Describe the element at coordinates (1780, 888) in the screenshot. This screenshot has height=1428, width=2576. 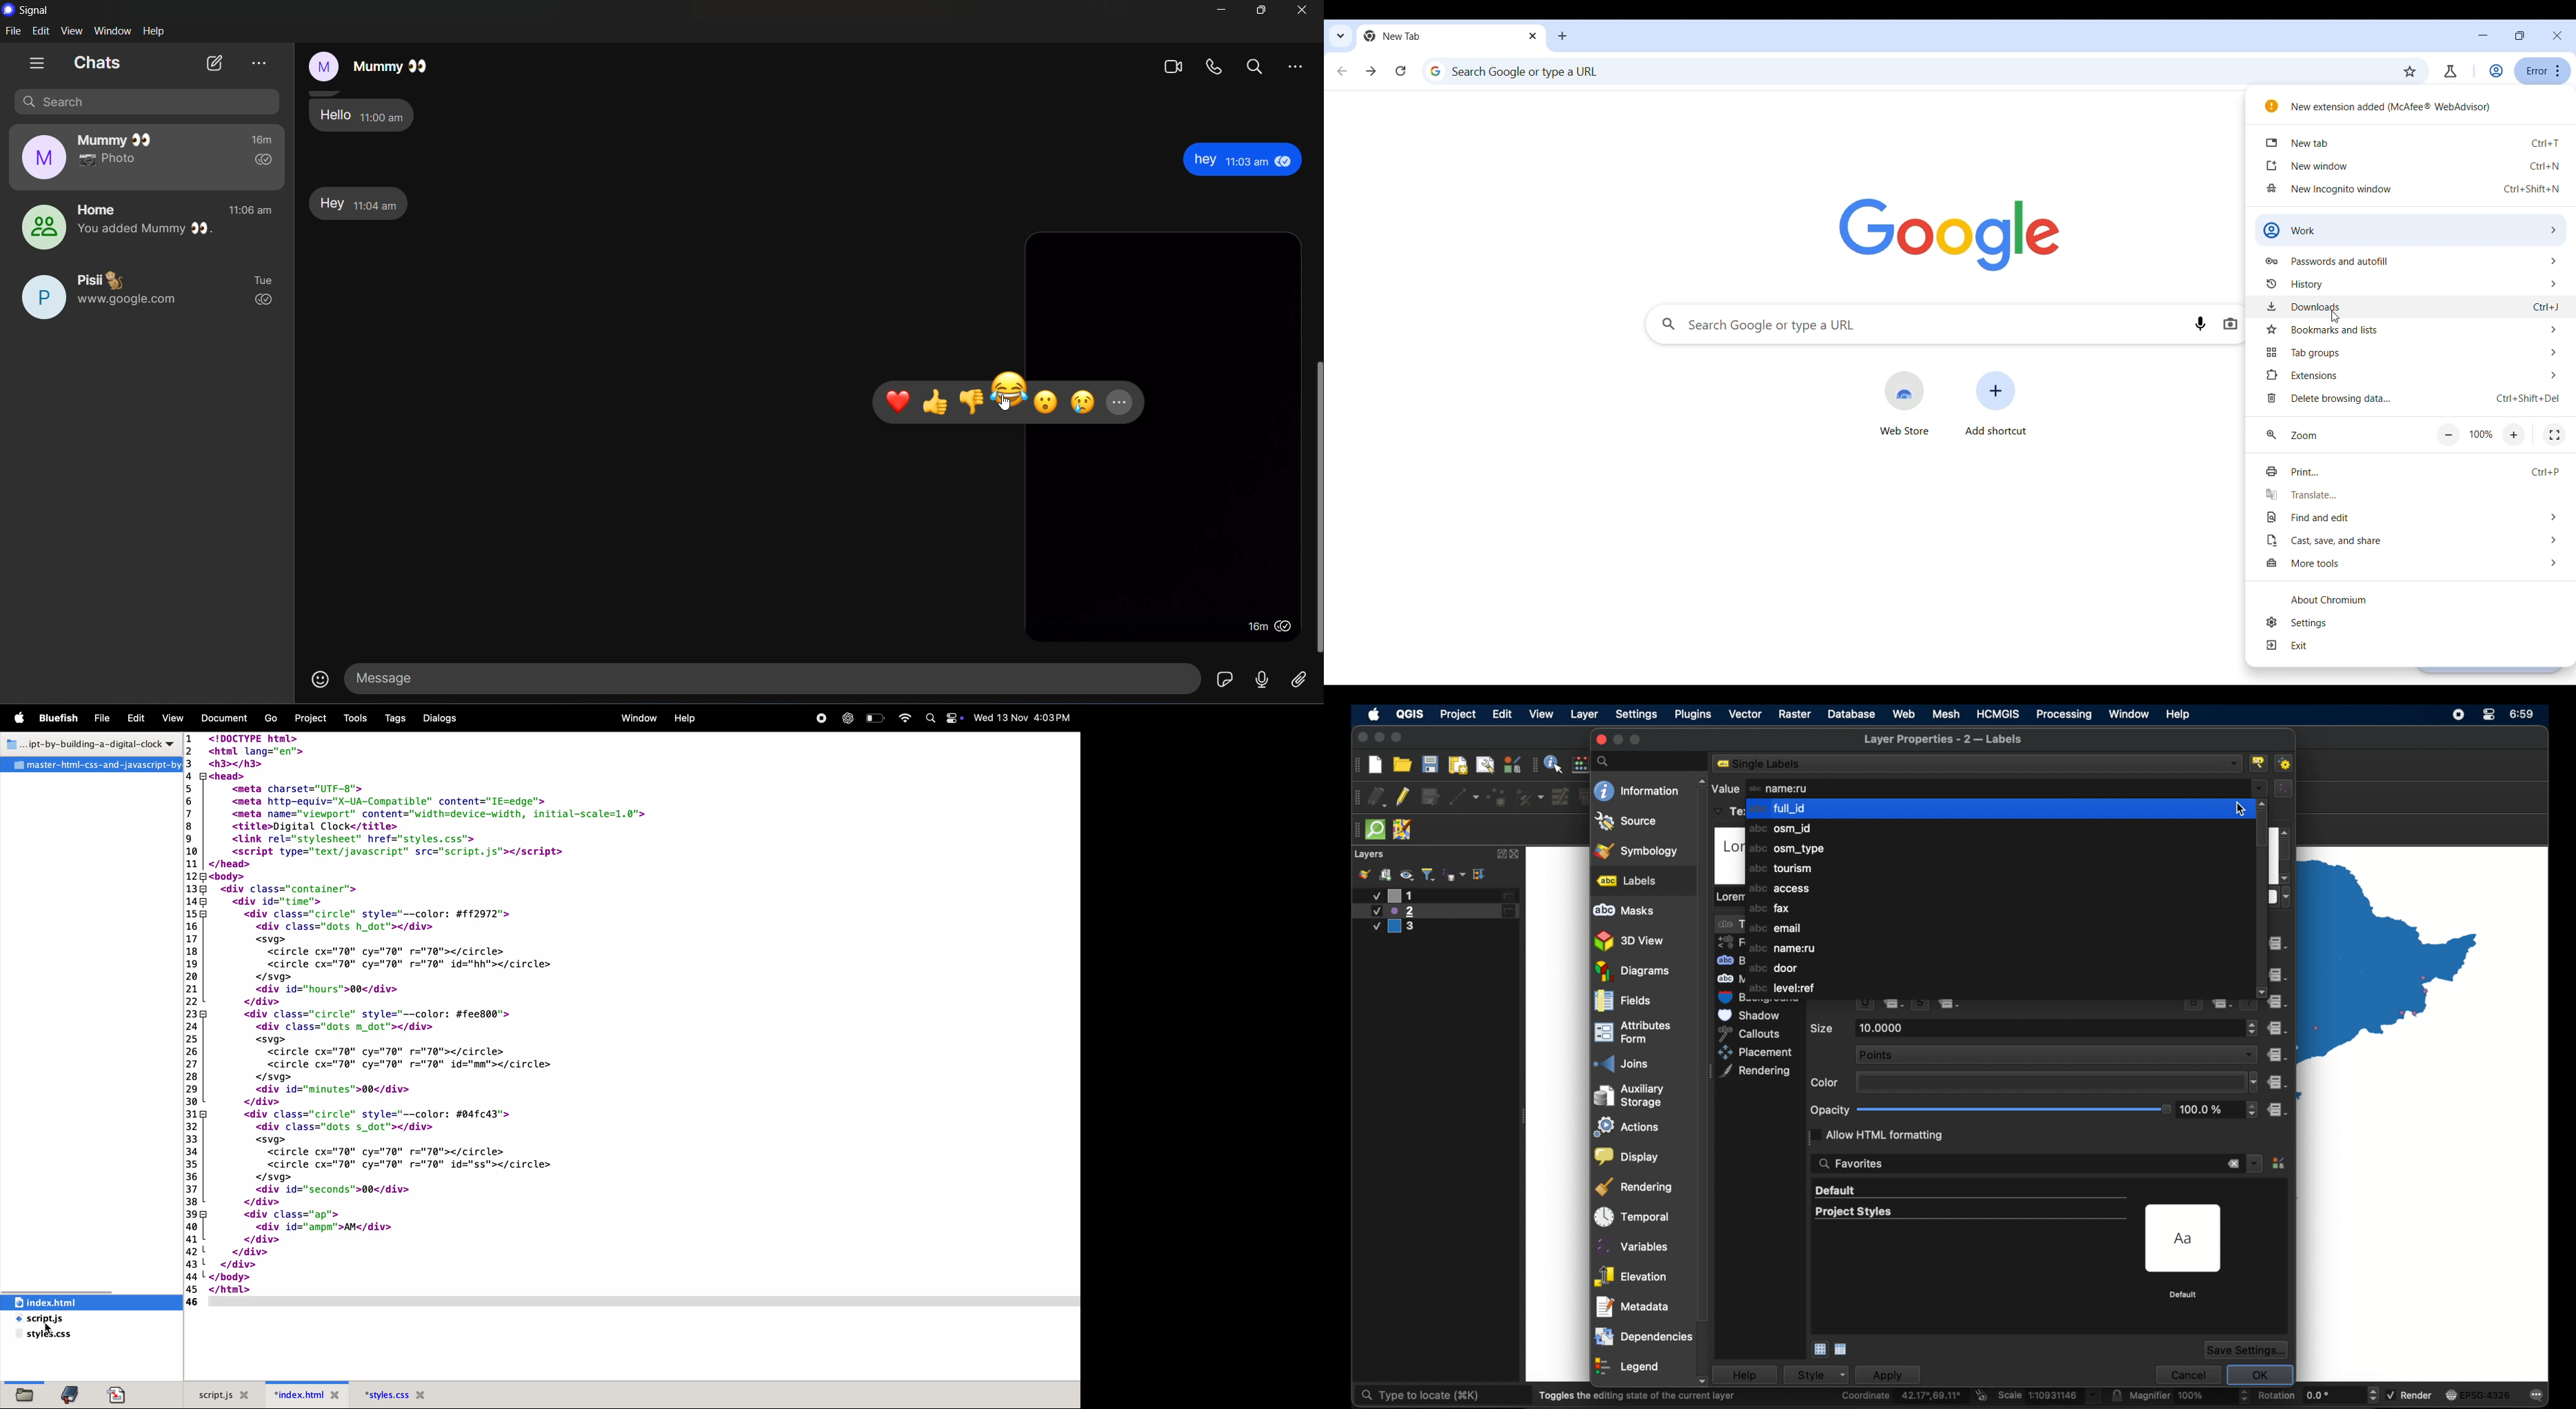
I see `access` at that location.